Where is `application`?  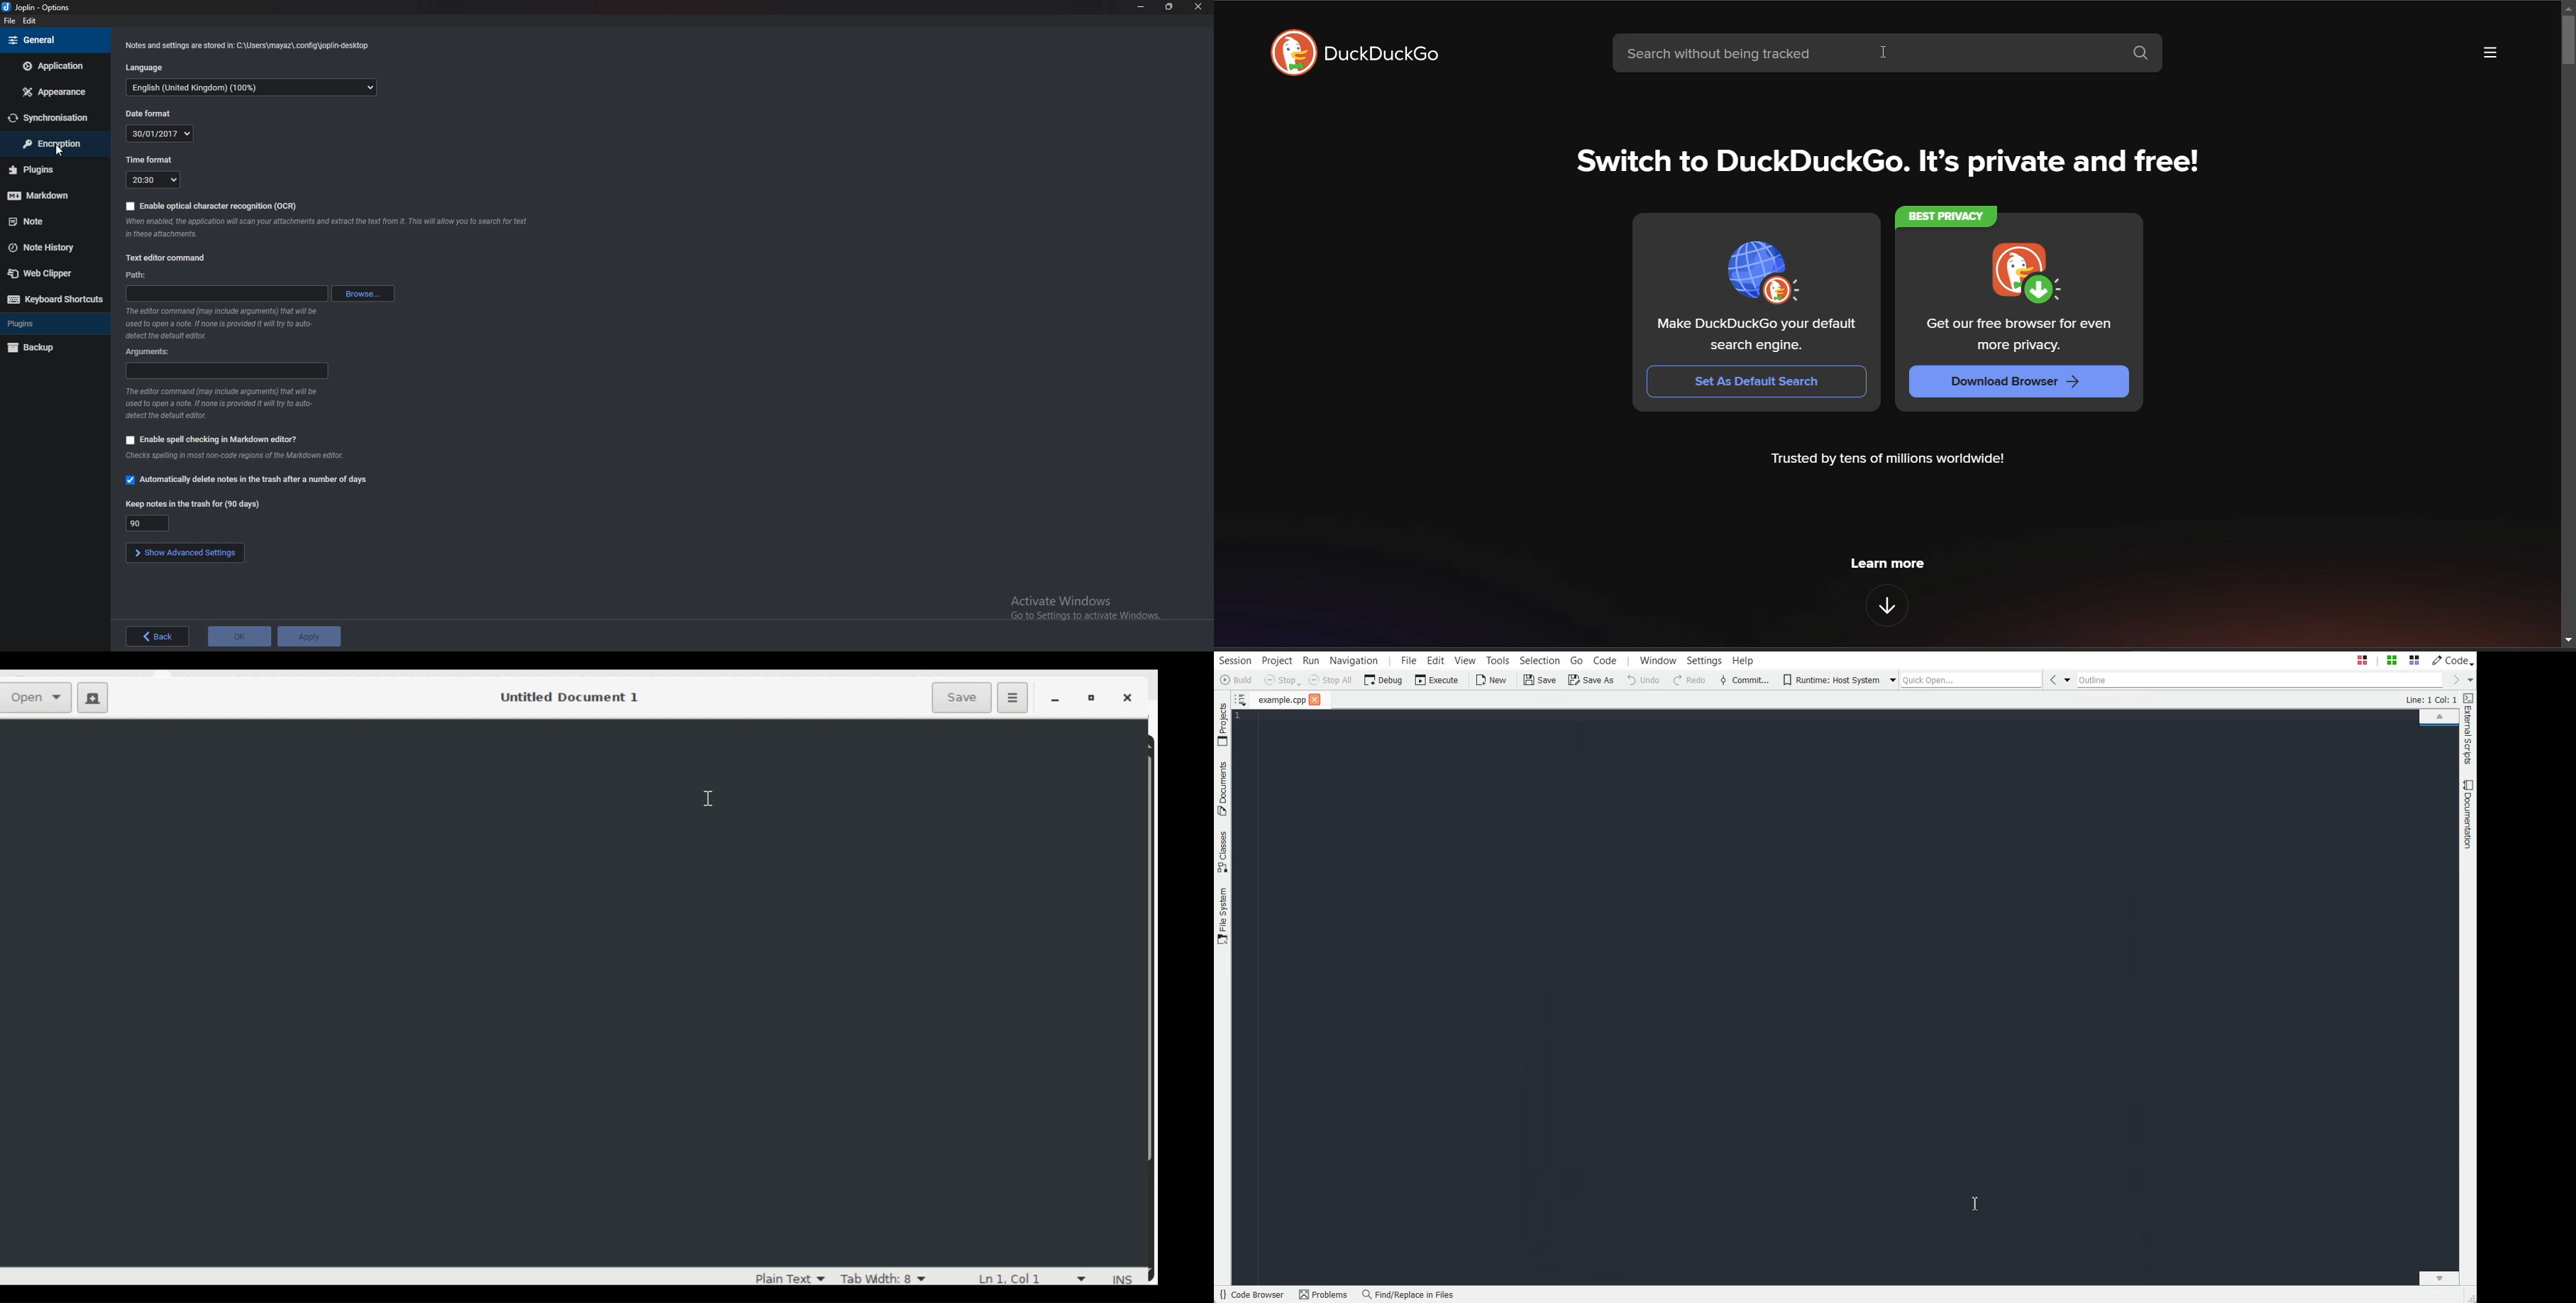 application is located at coordinates (52, 66).